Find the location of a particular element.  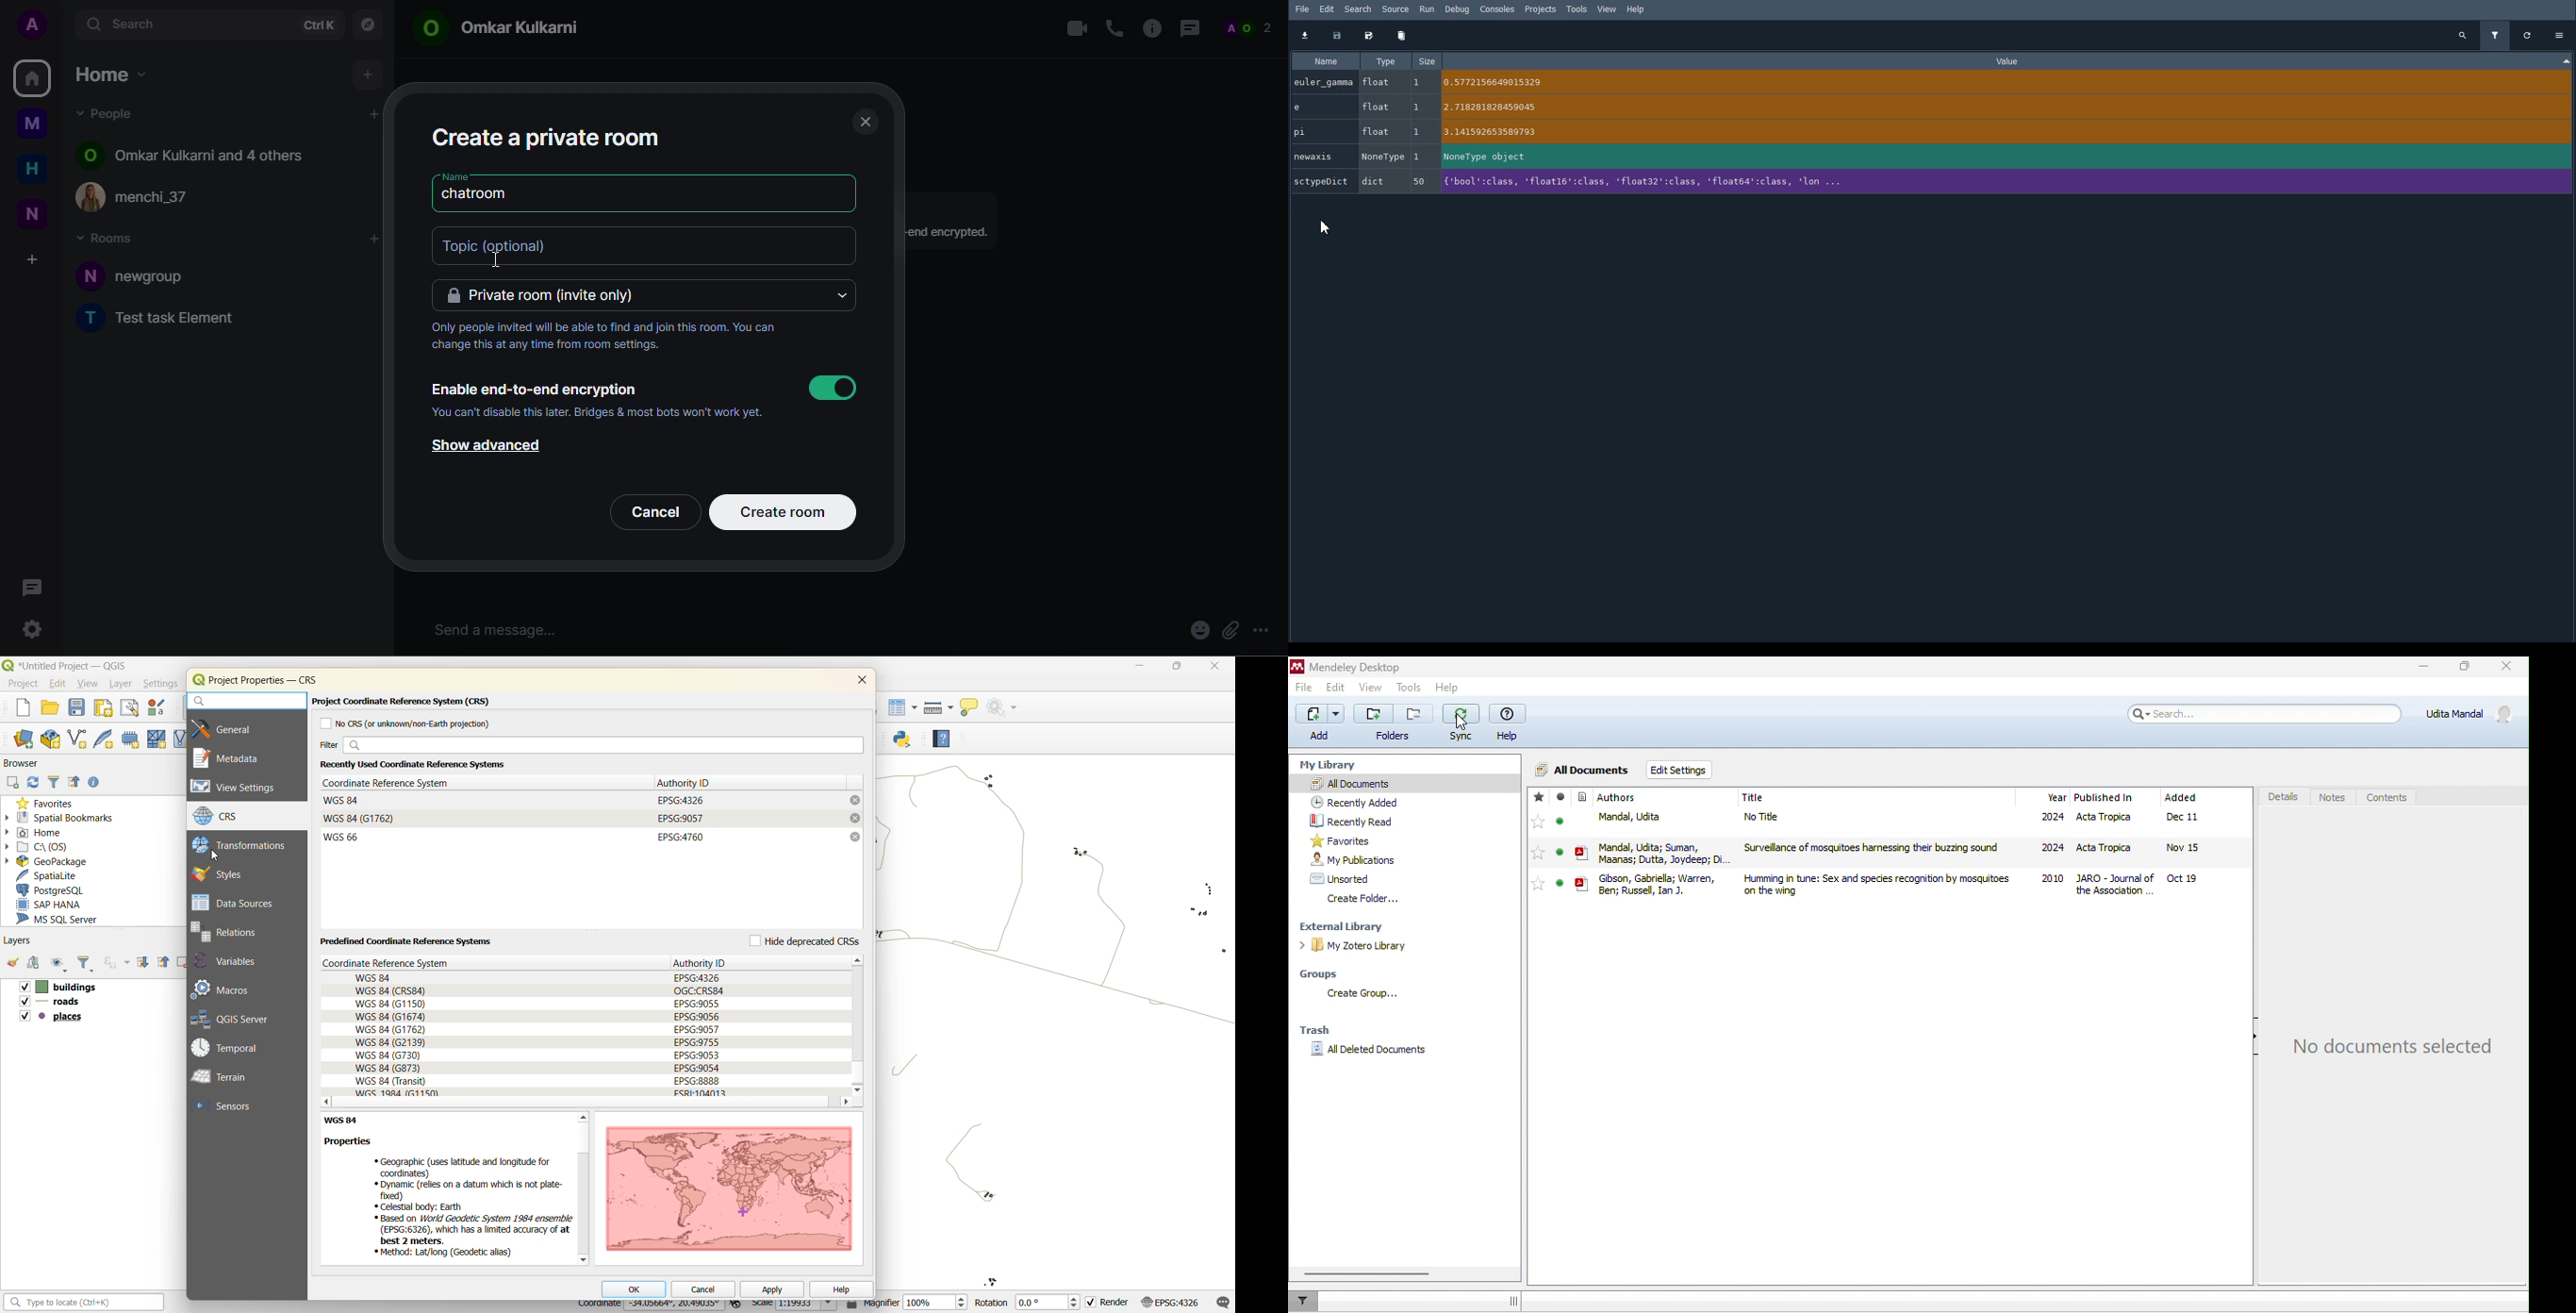

explore rooms is located at coordinates (367, 25).